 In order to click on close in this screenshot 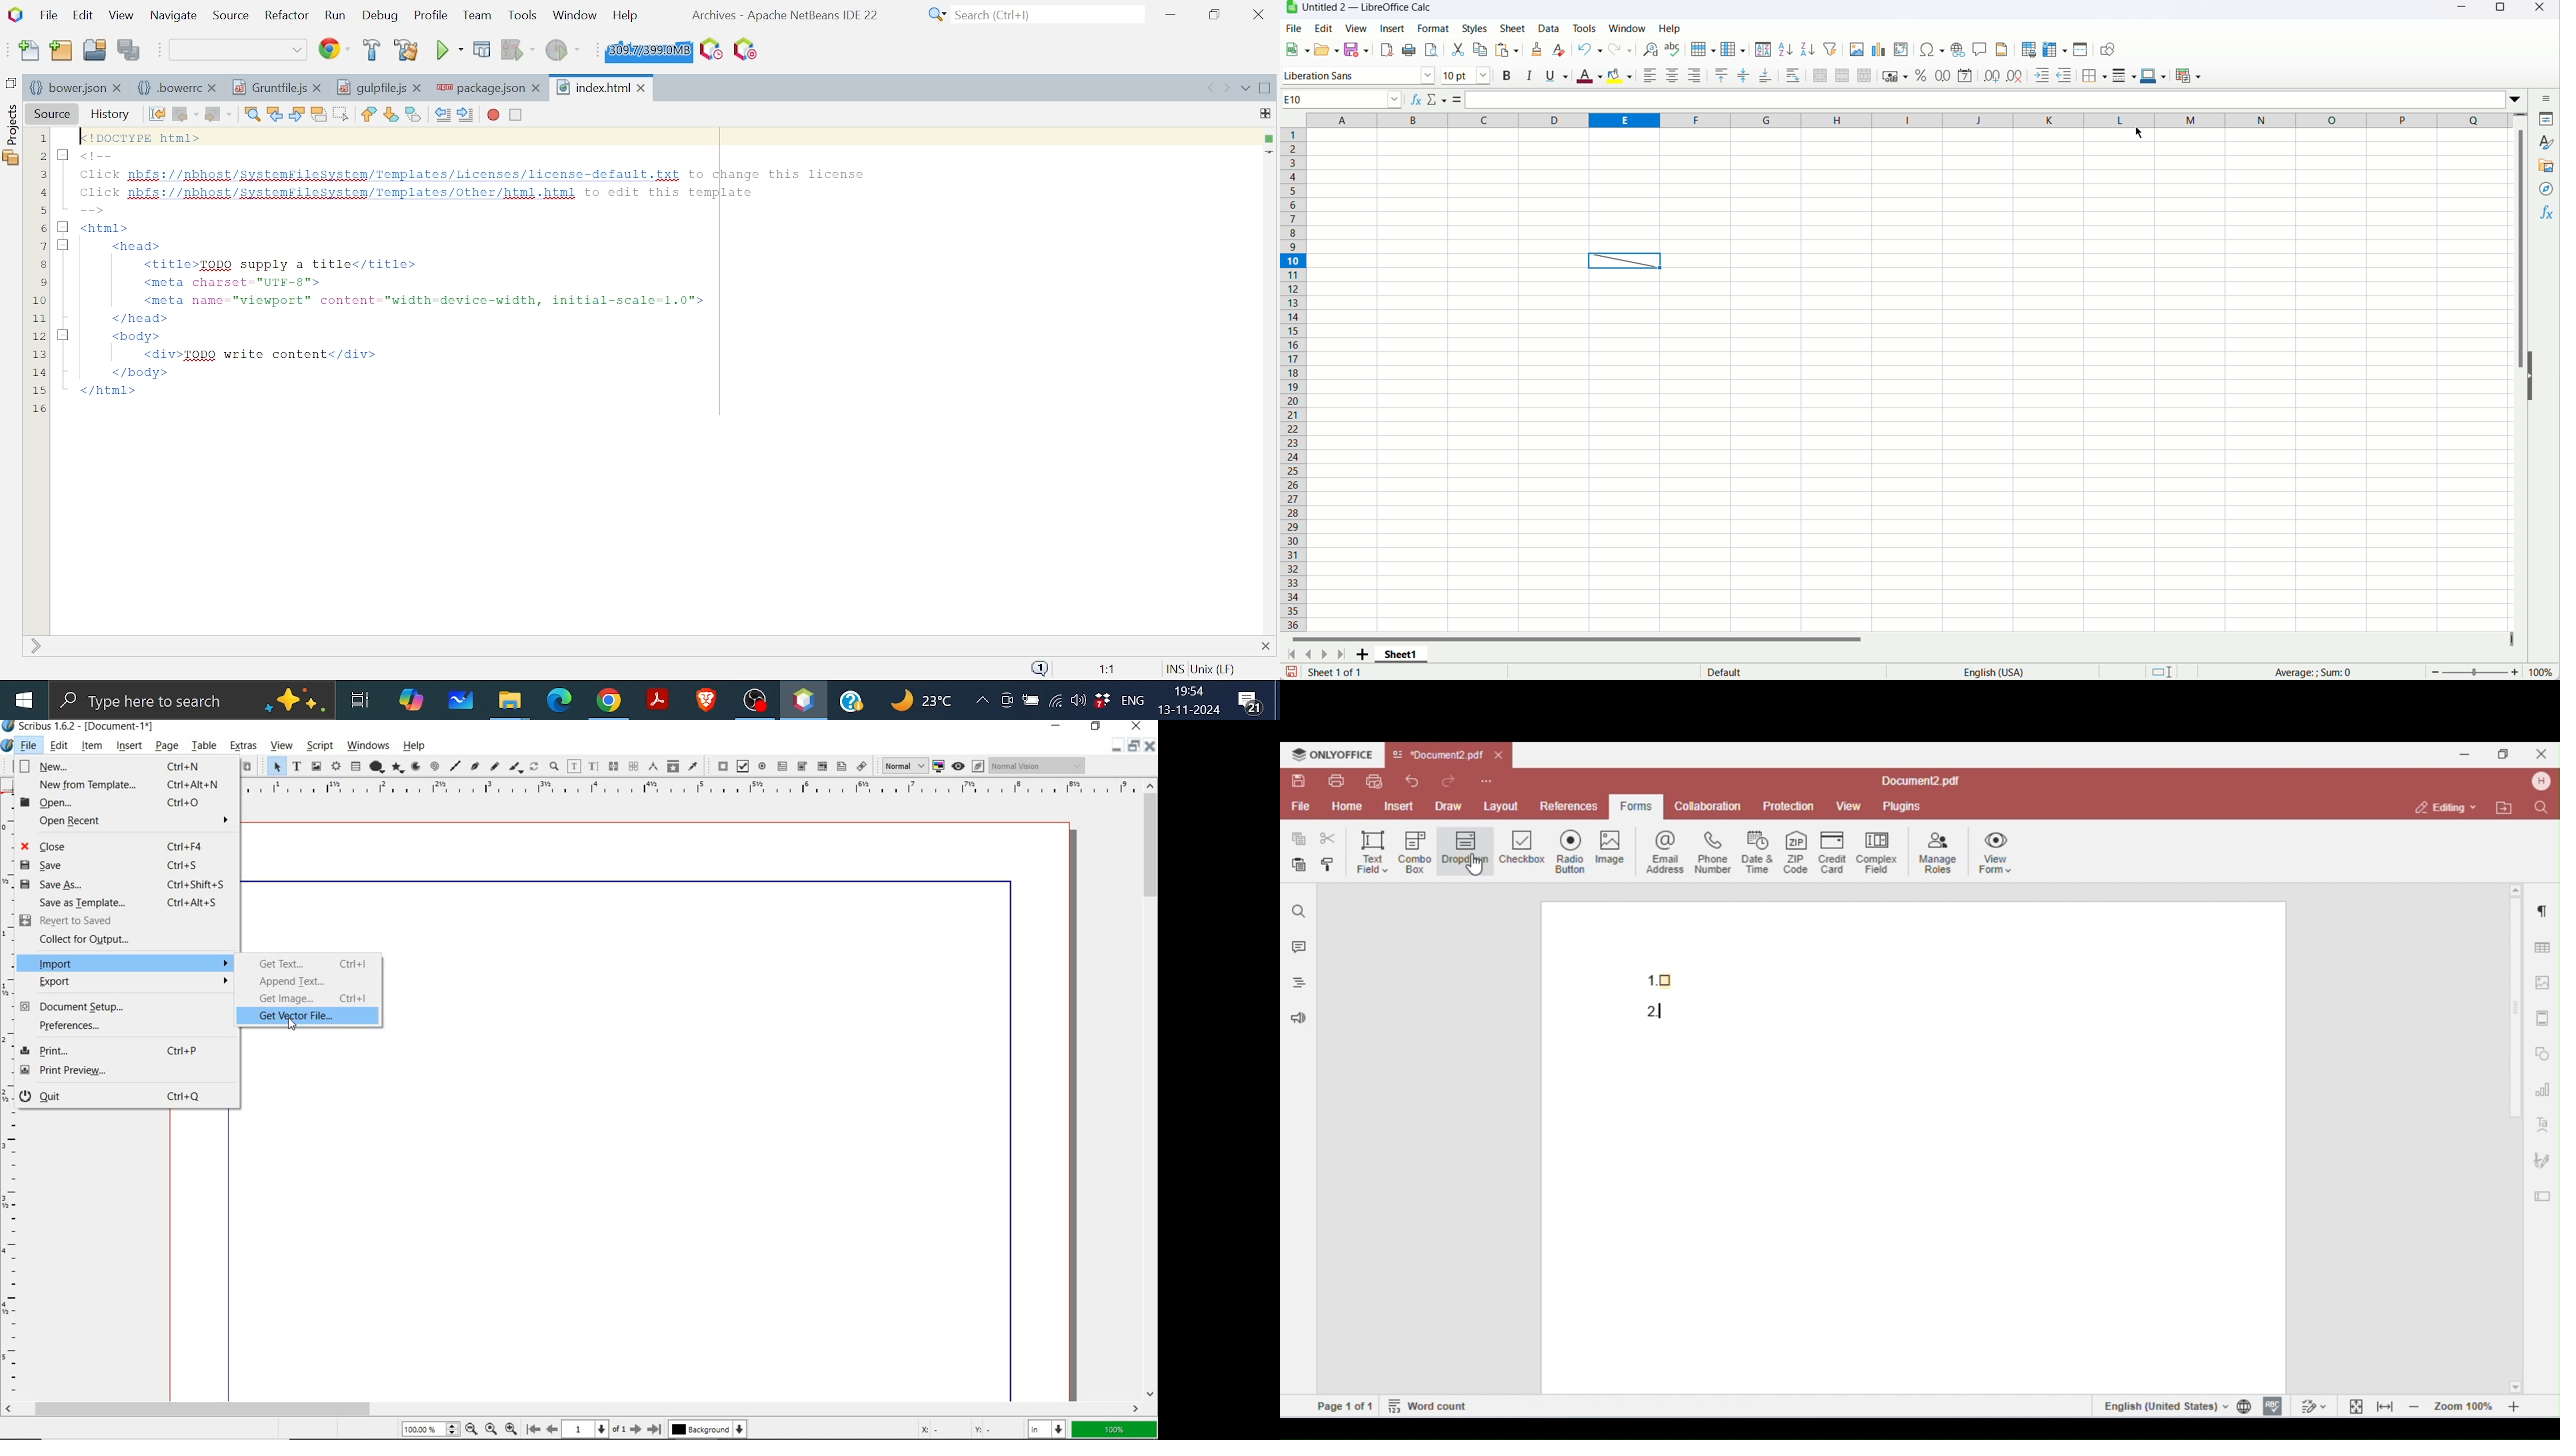, I will do `click(642, 87)`.